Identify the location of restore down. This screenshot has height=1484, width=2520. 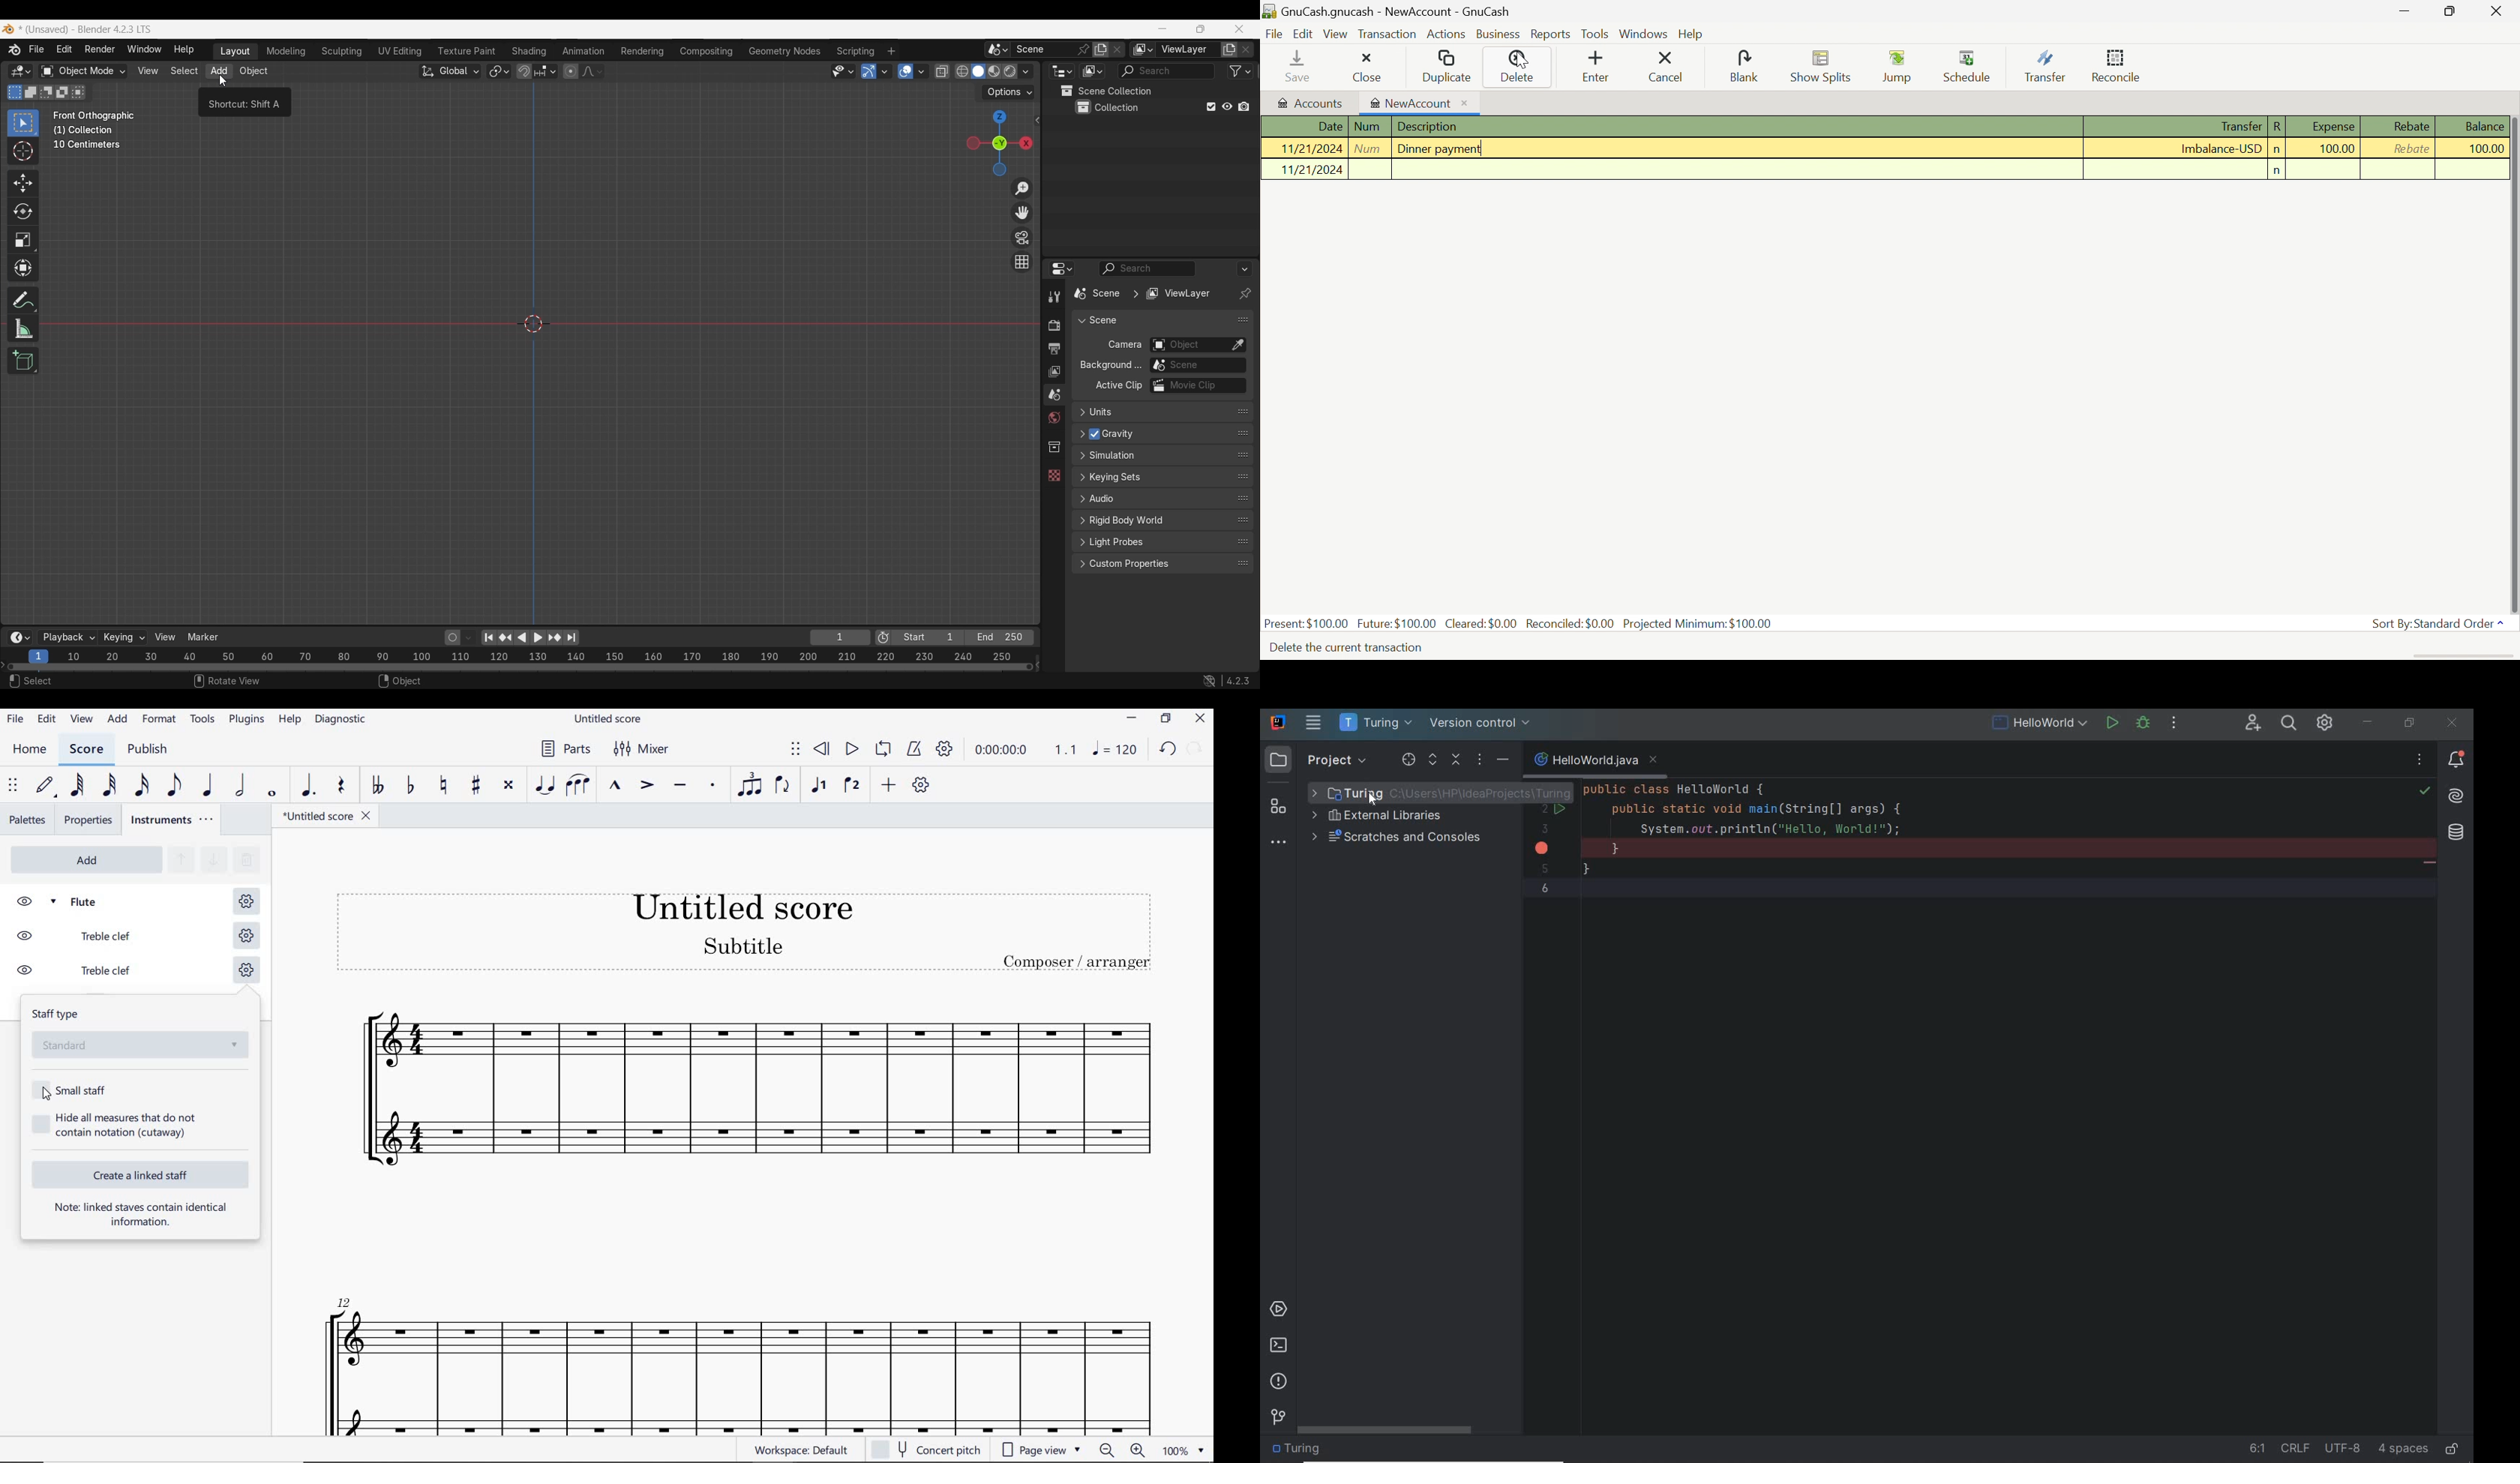
(1166, 719).